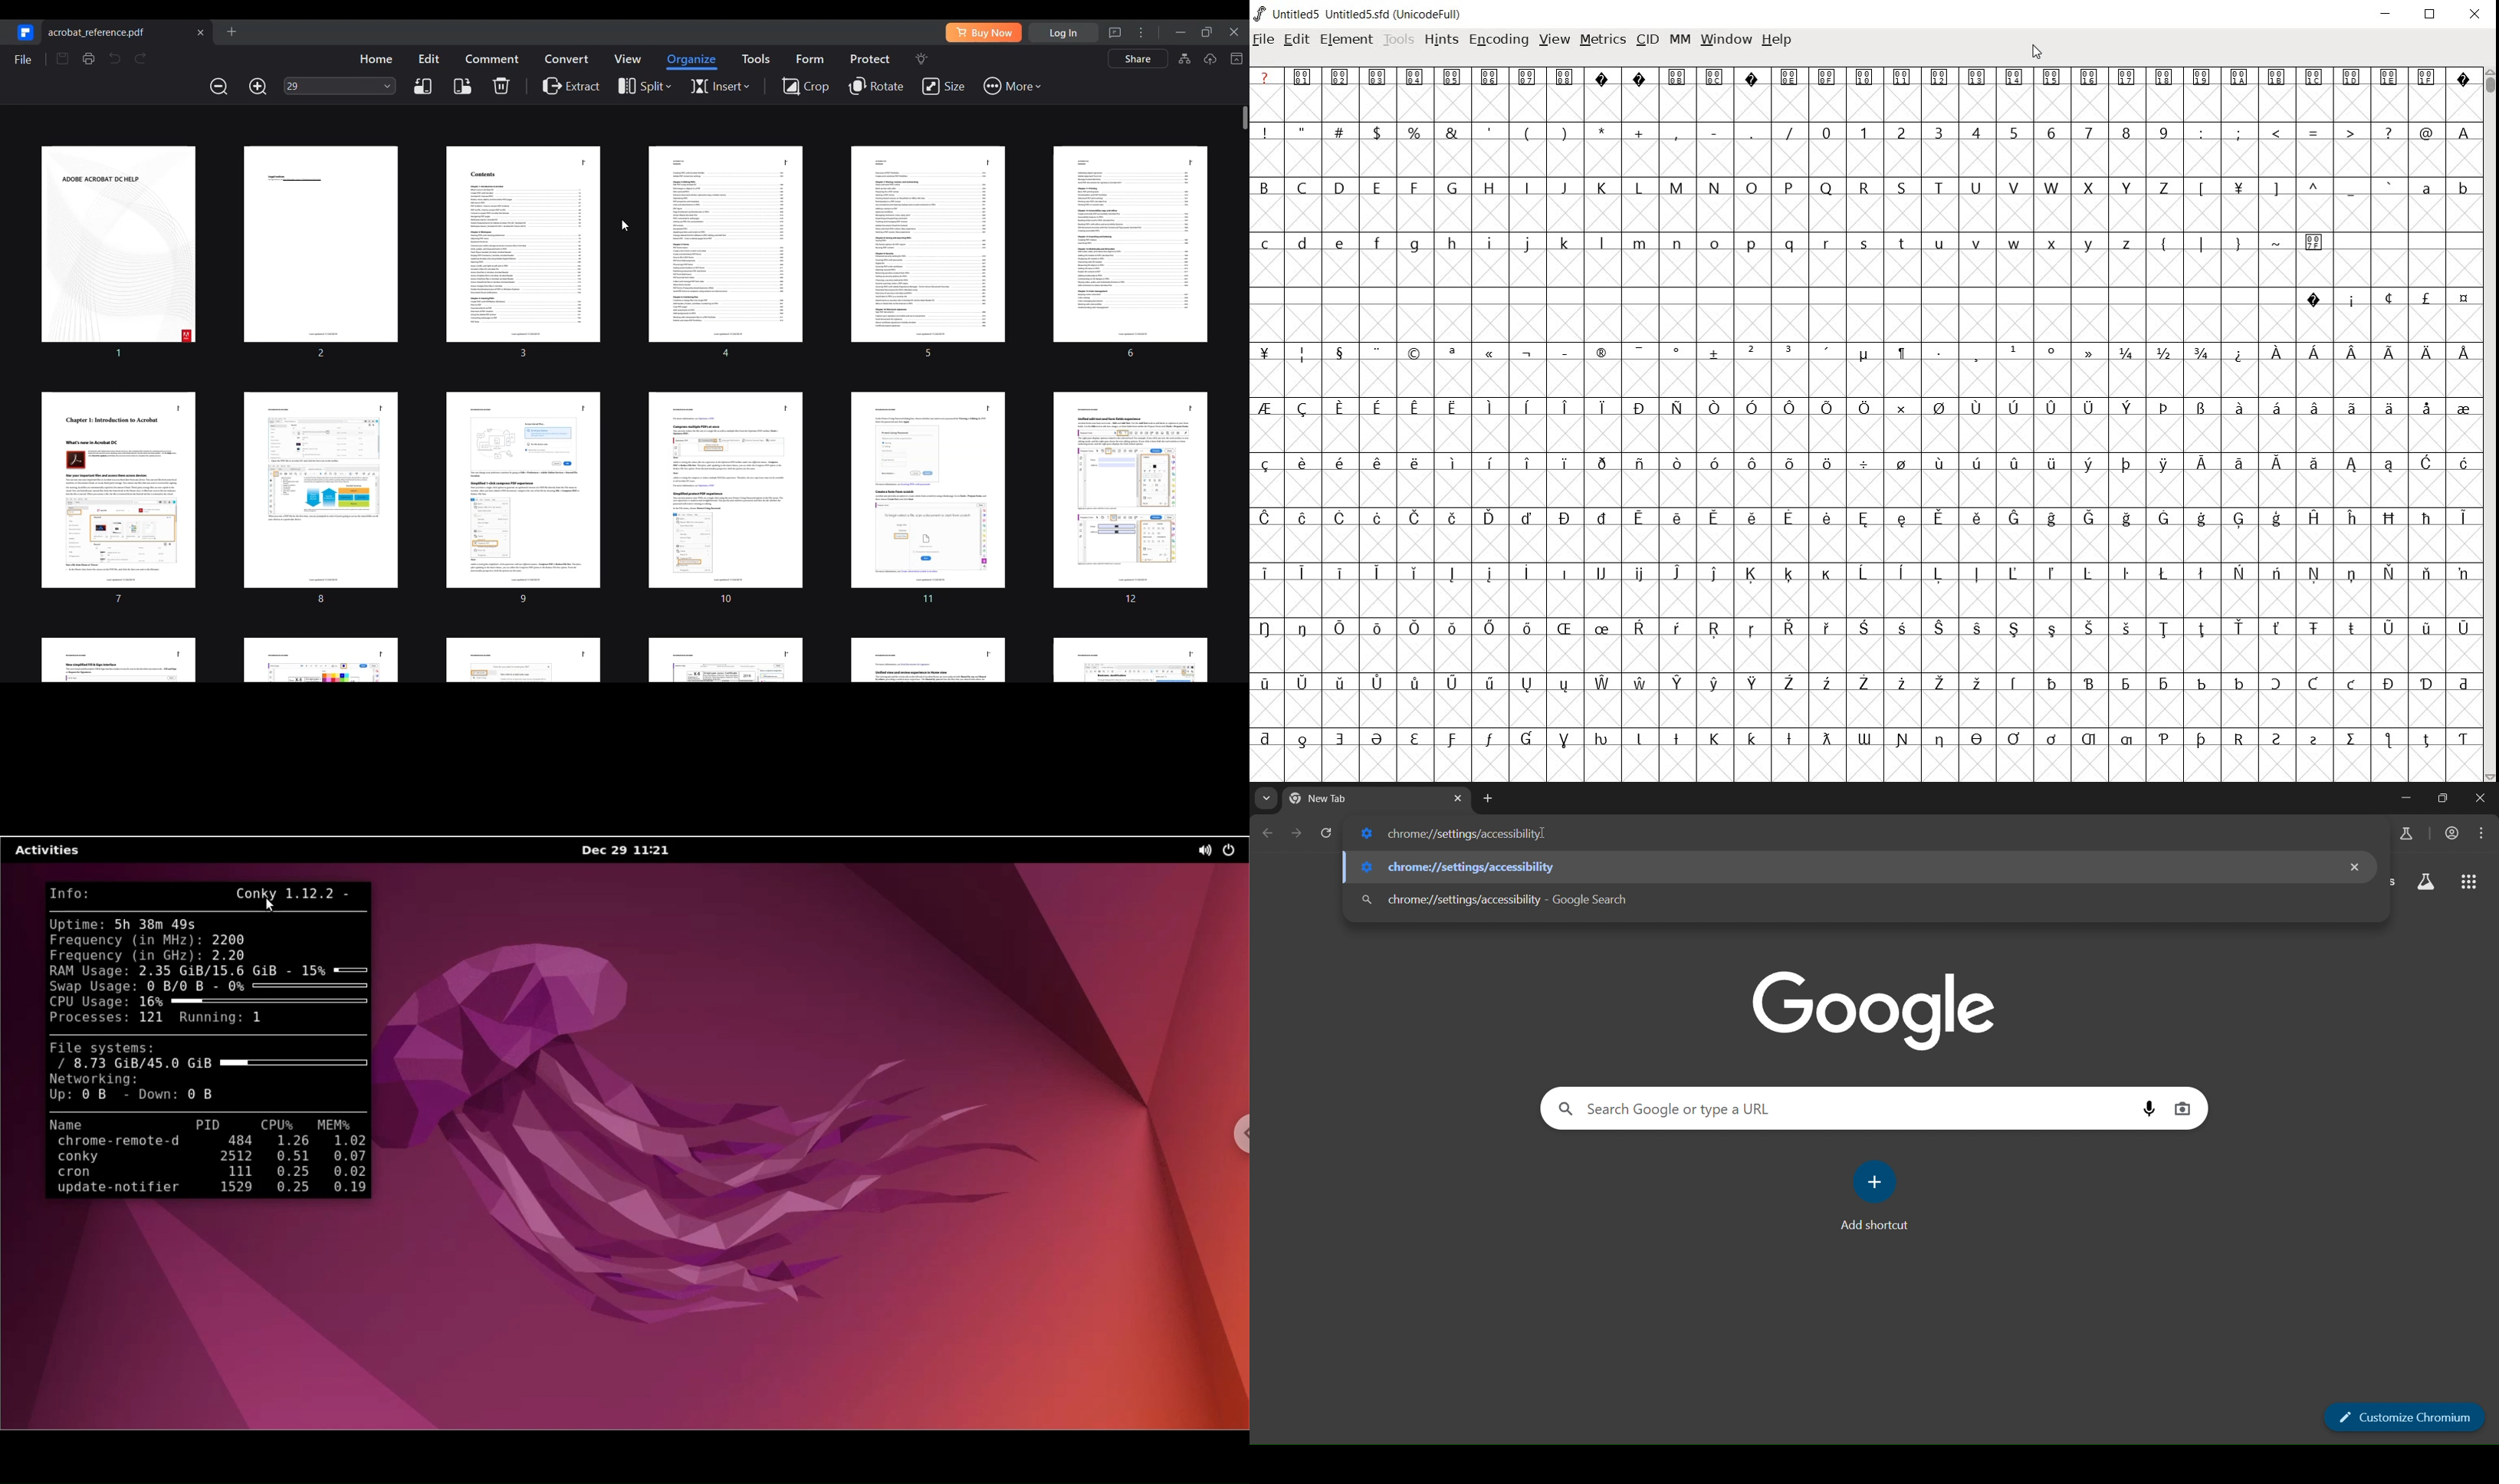 This screenshot has width=2520, height=1484. Describe the element at coordinates (1941, 77) in the screenshot. I see `Symbol` at that location.